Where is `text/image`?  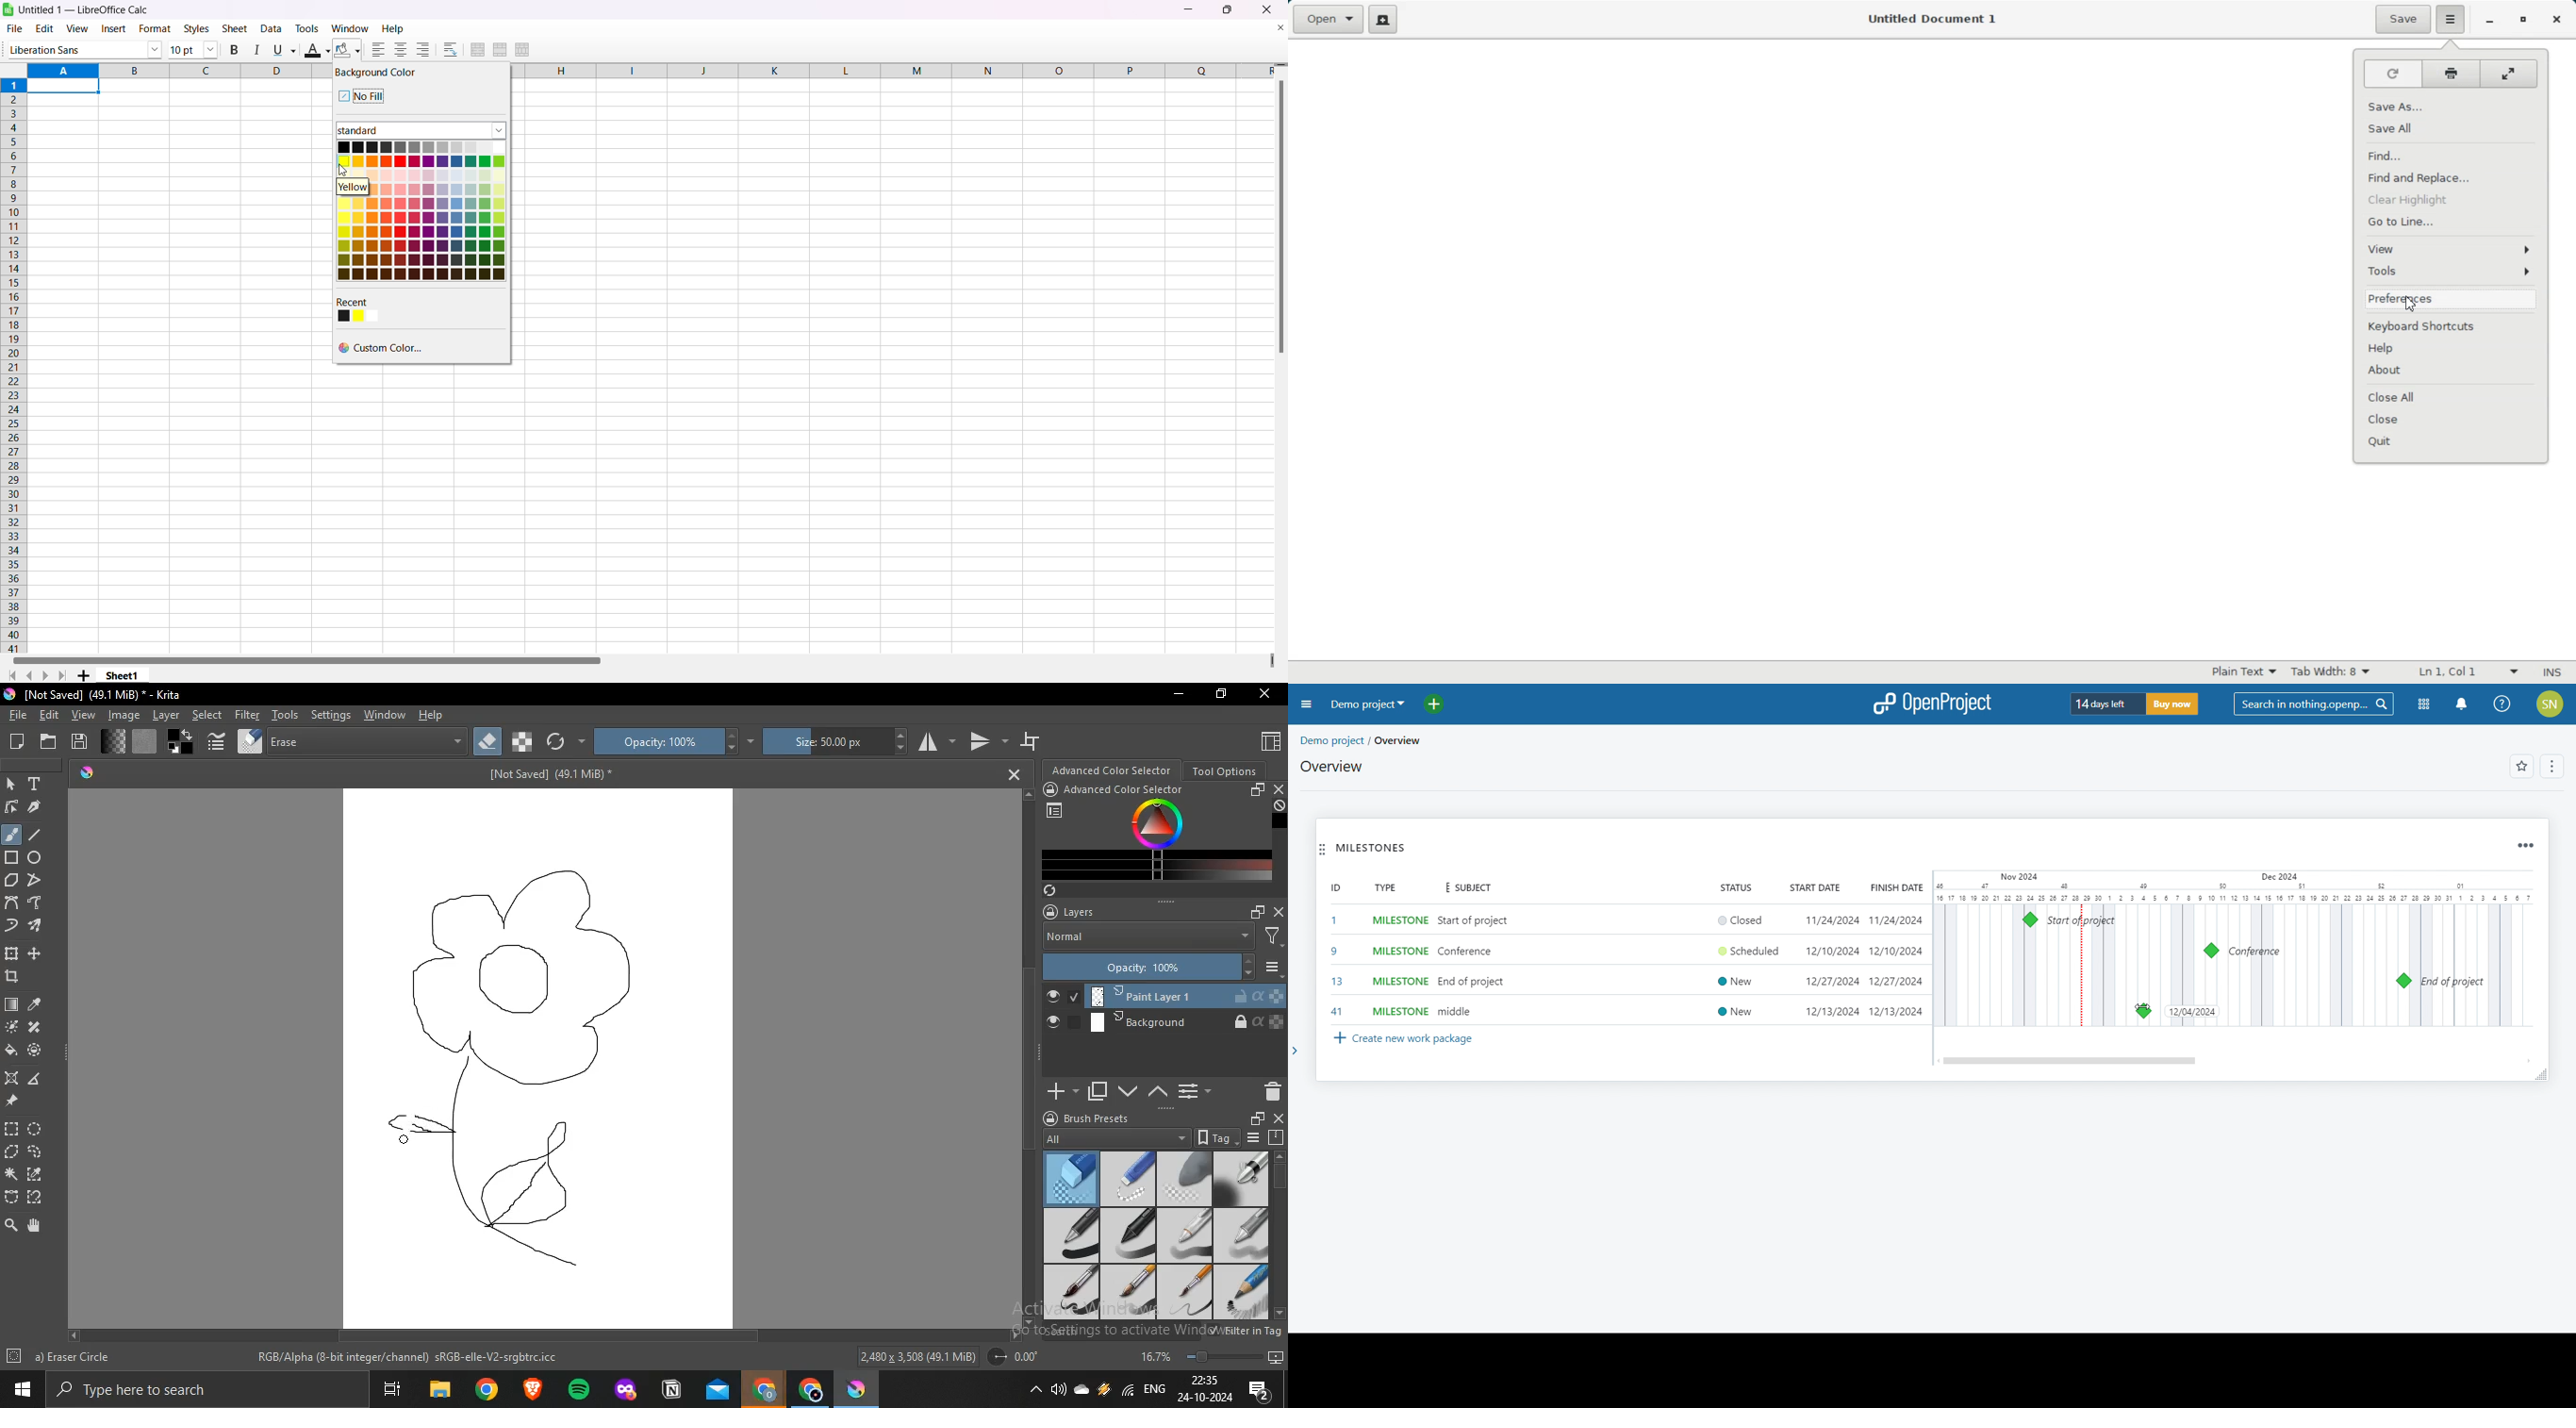
text/image is located at coordinates (539, 1059).